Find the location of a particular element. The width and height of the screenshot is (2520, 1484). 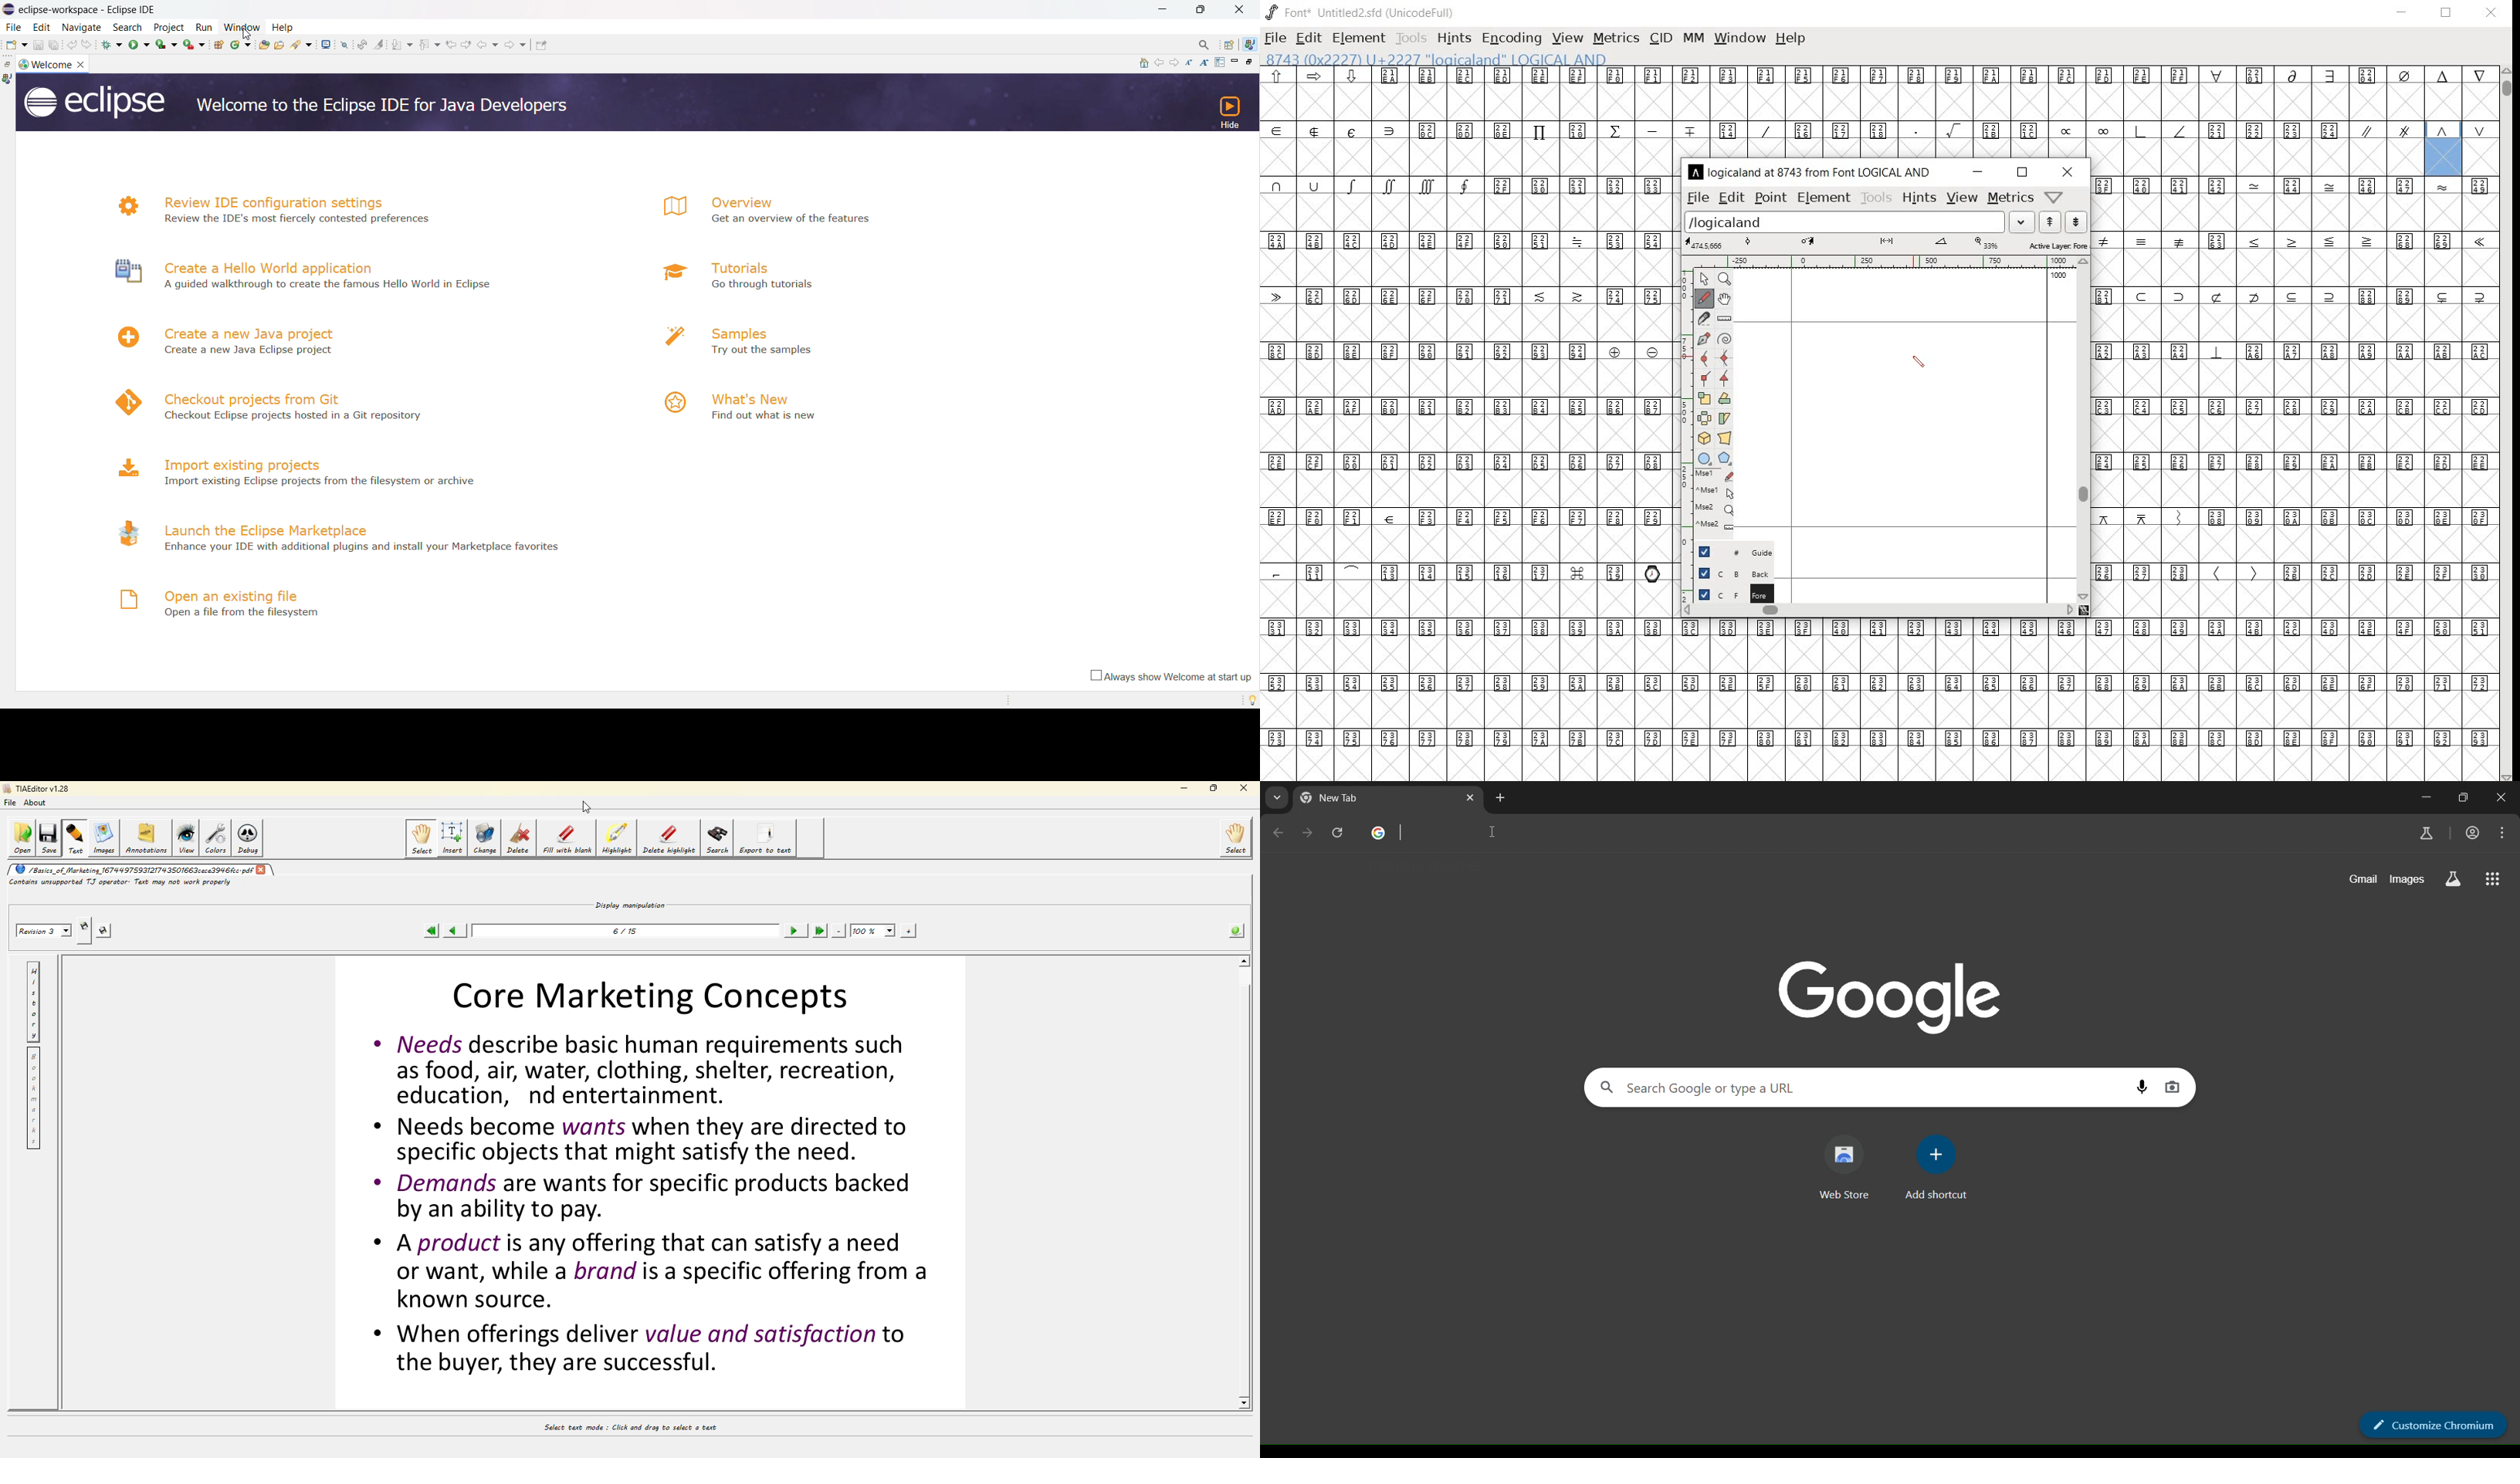

open type is located at coordinates (263, 45).